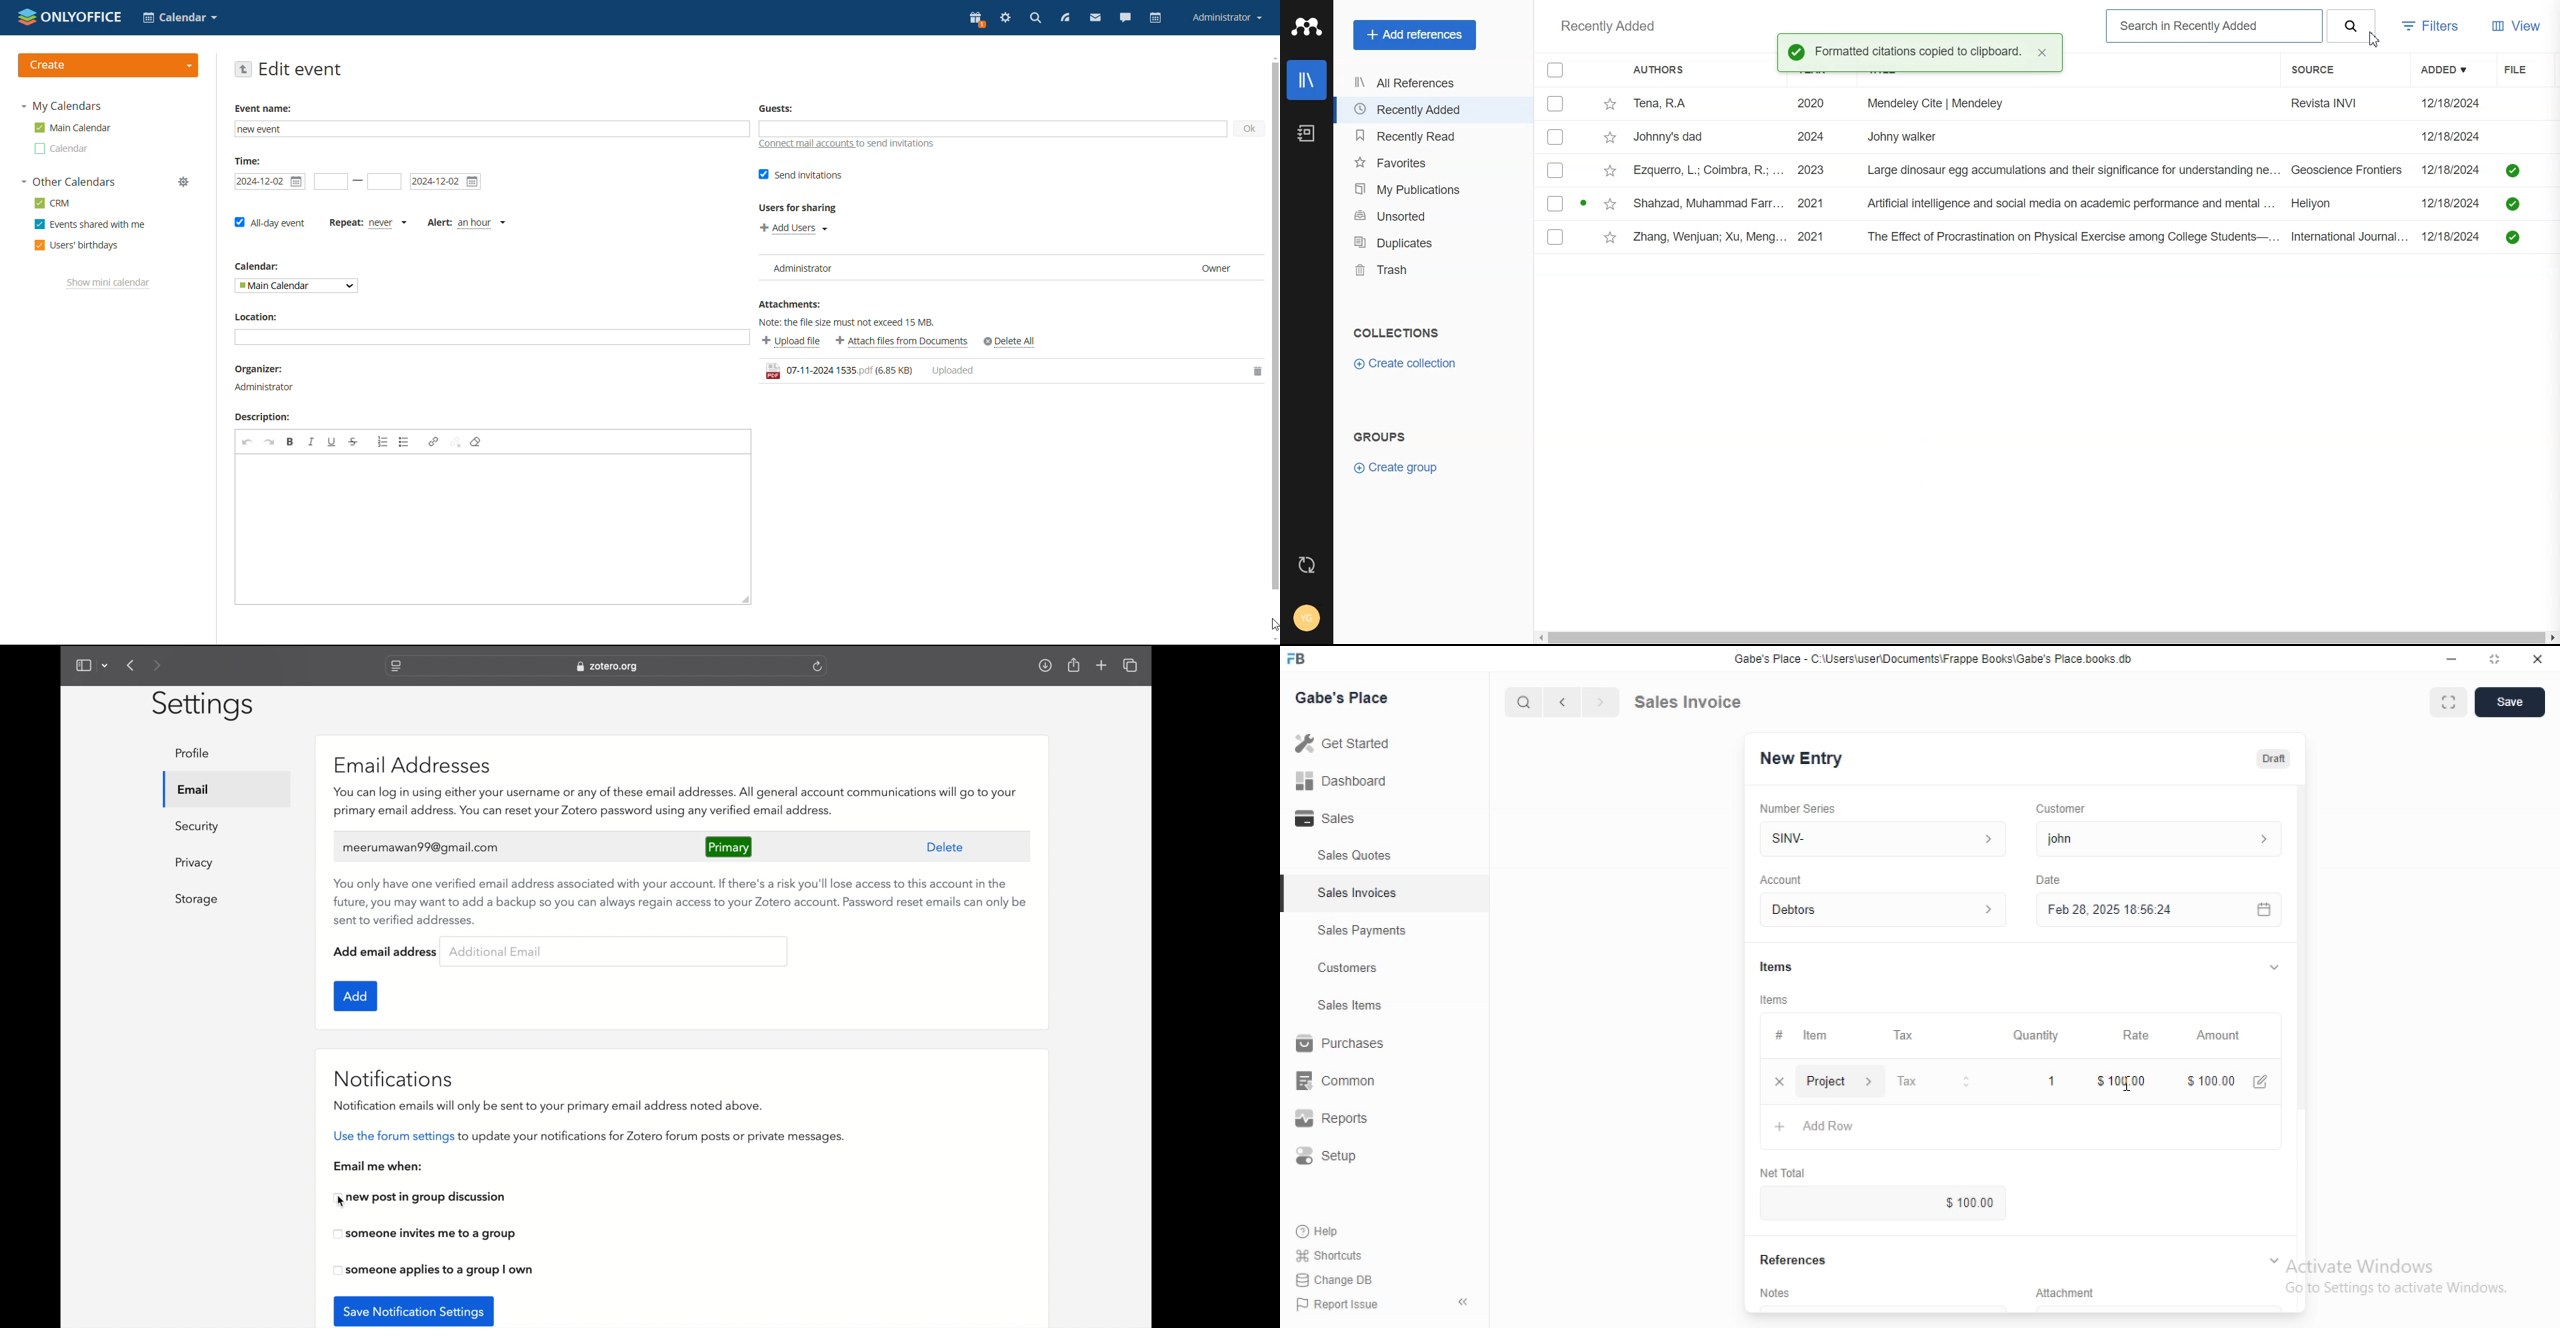 The width and height of the screenshot is (2576, 1344). Describe the element at coordinates (2019, 203) in the screenshot. I see `Shahzad, Muhammad Farr... 2021 Artificial intelligence and social media on academic performance and mental ...  Heliyon` at that location.